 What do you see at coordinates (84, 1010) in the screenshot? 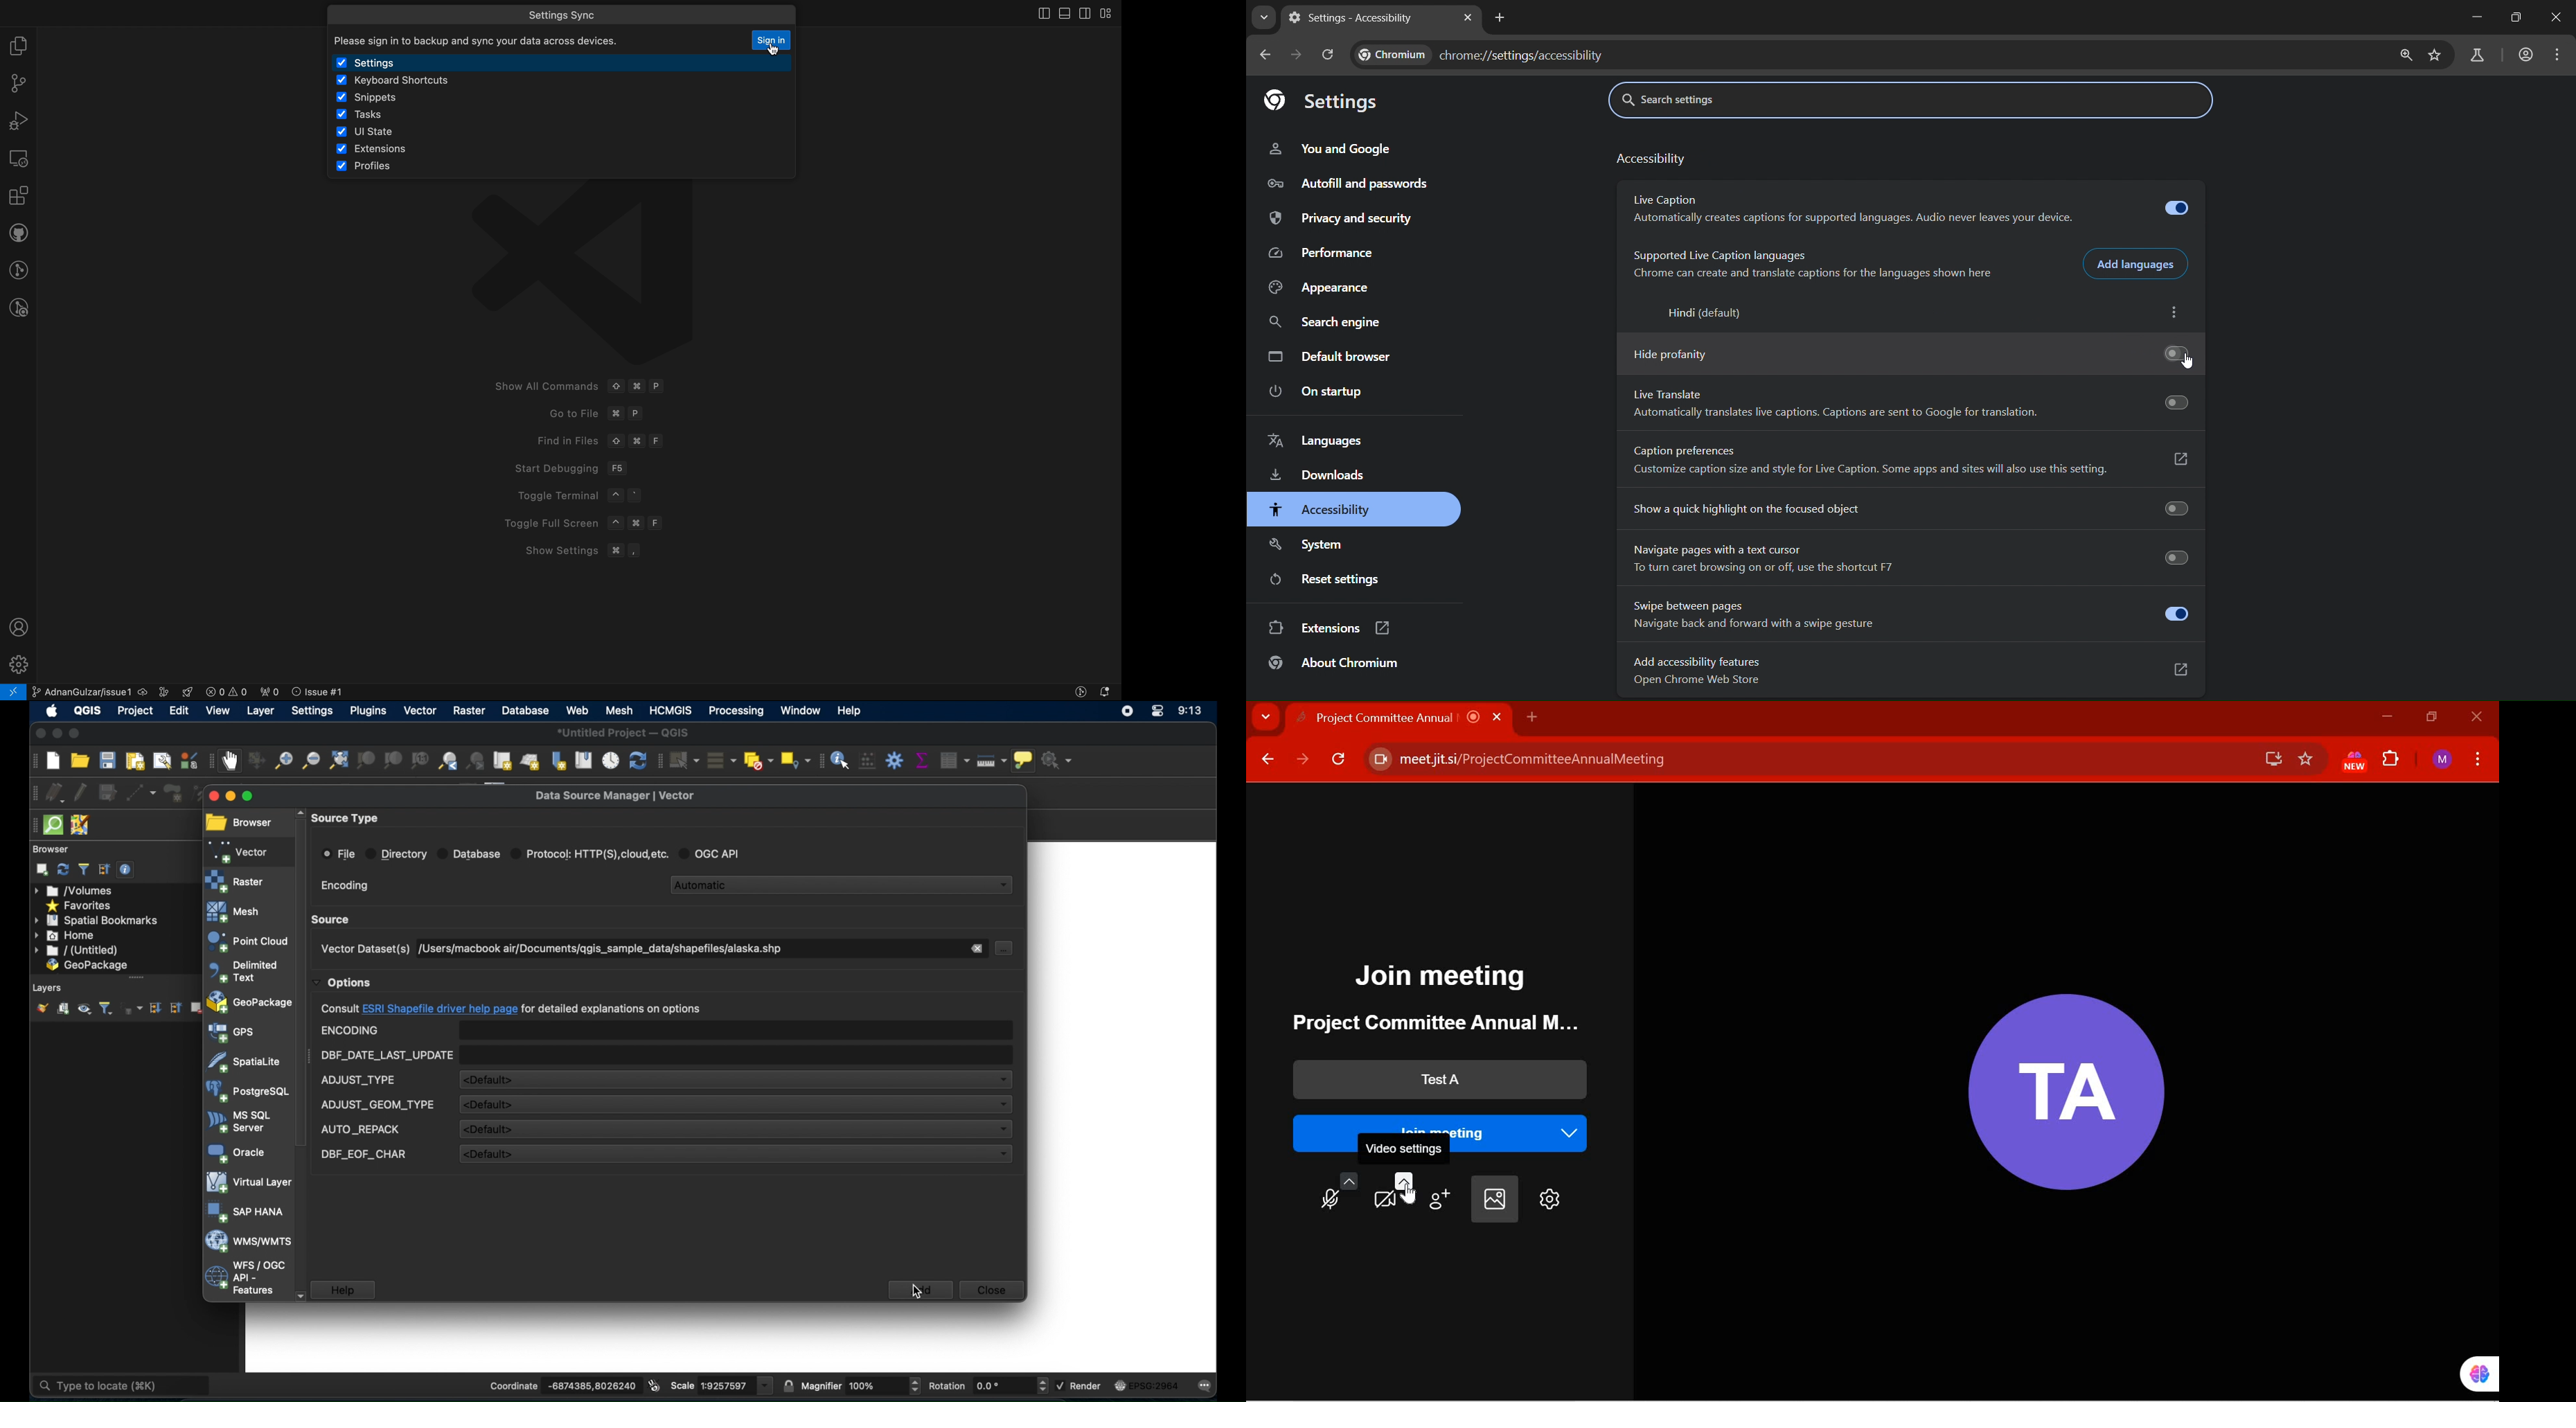
I see `manage map themes` at bounding box center [84, 1010].